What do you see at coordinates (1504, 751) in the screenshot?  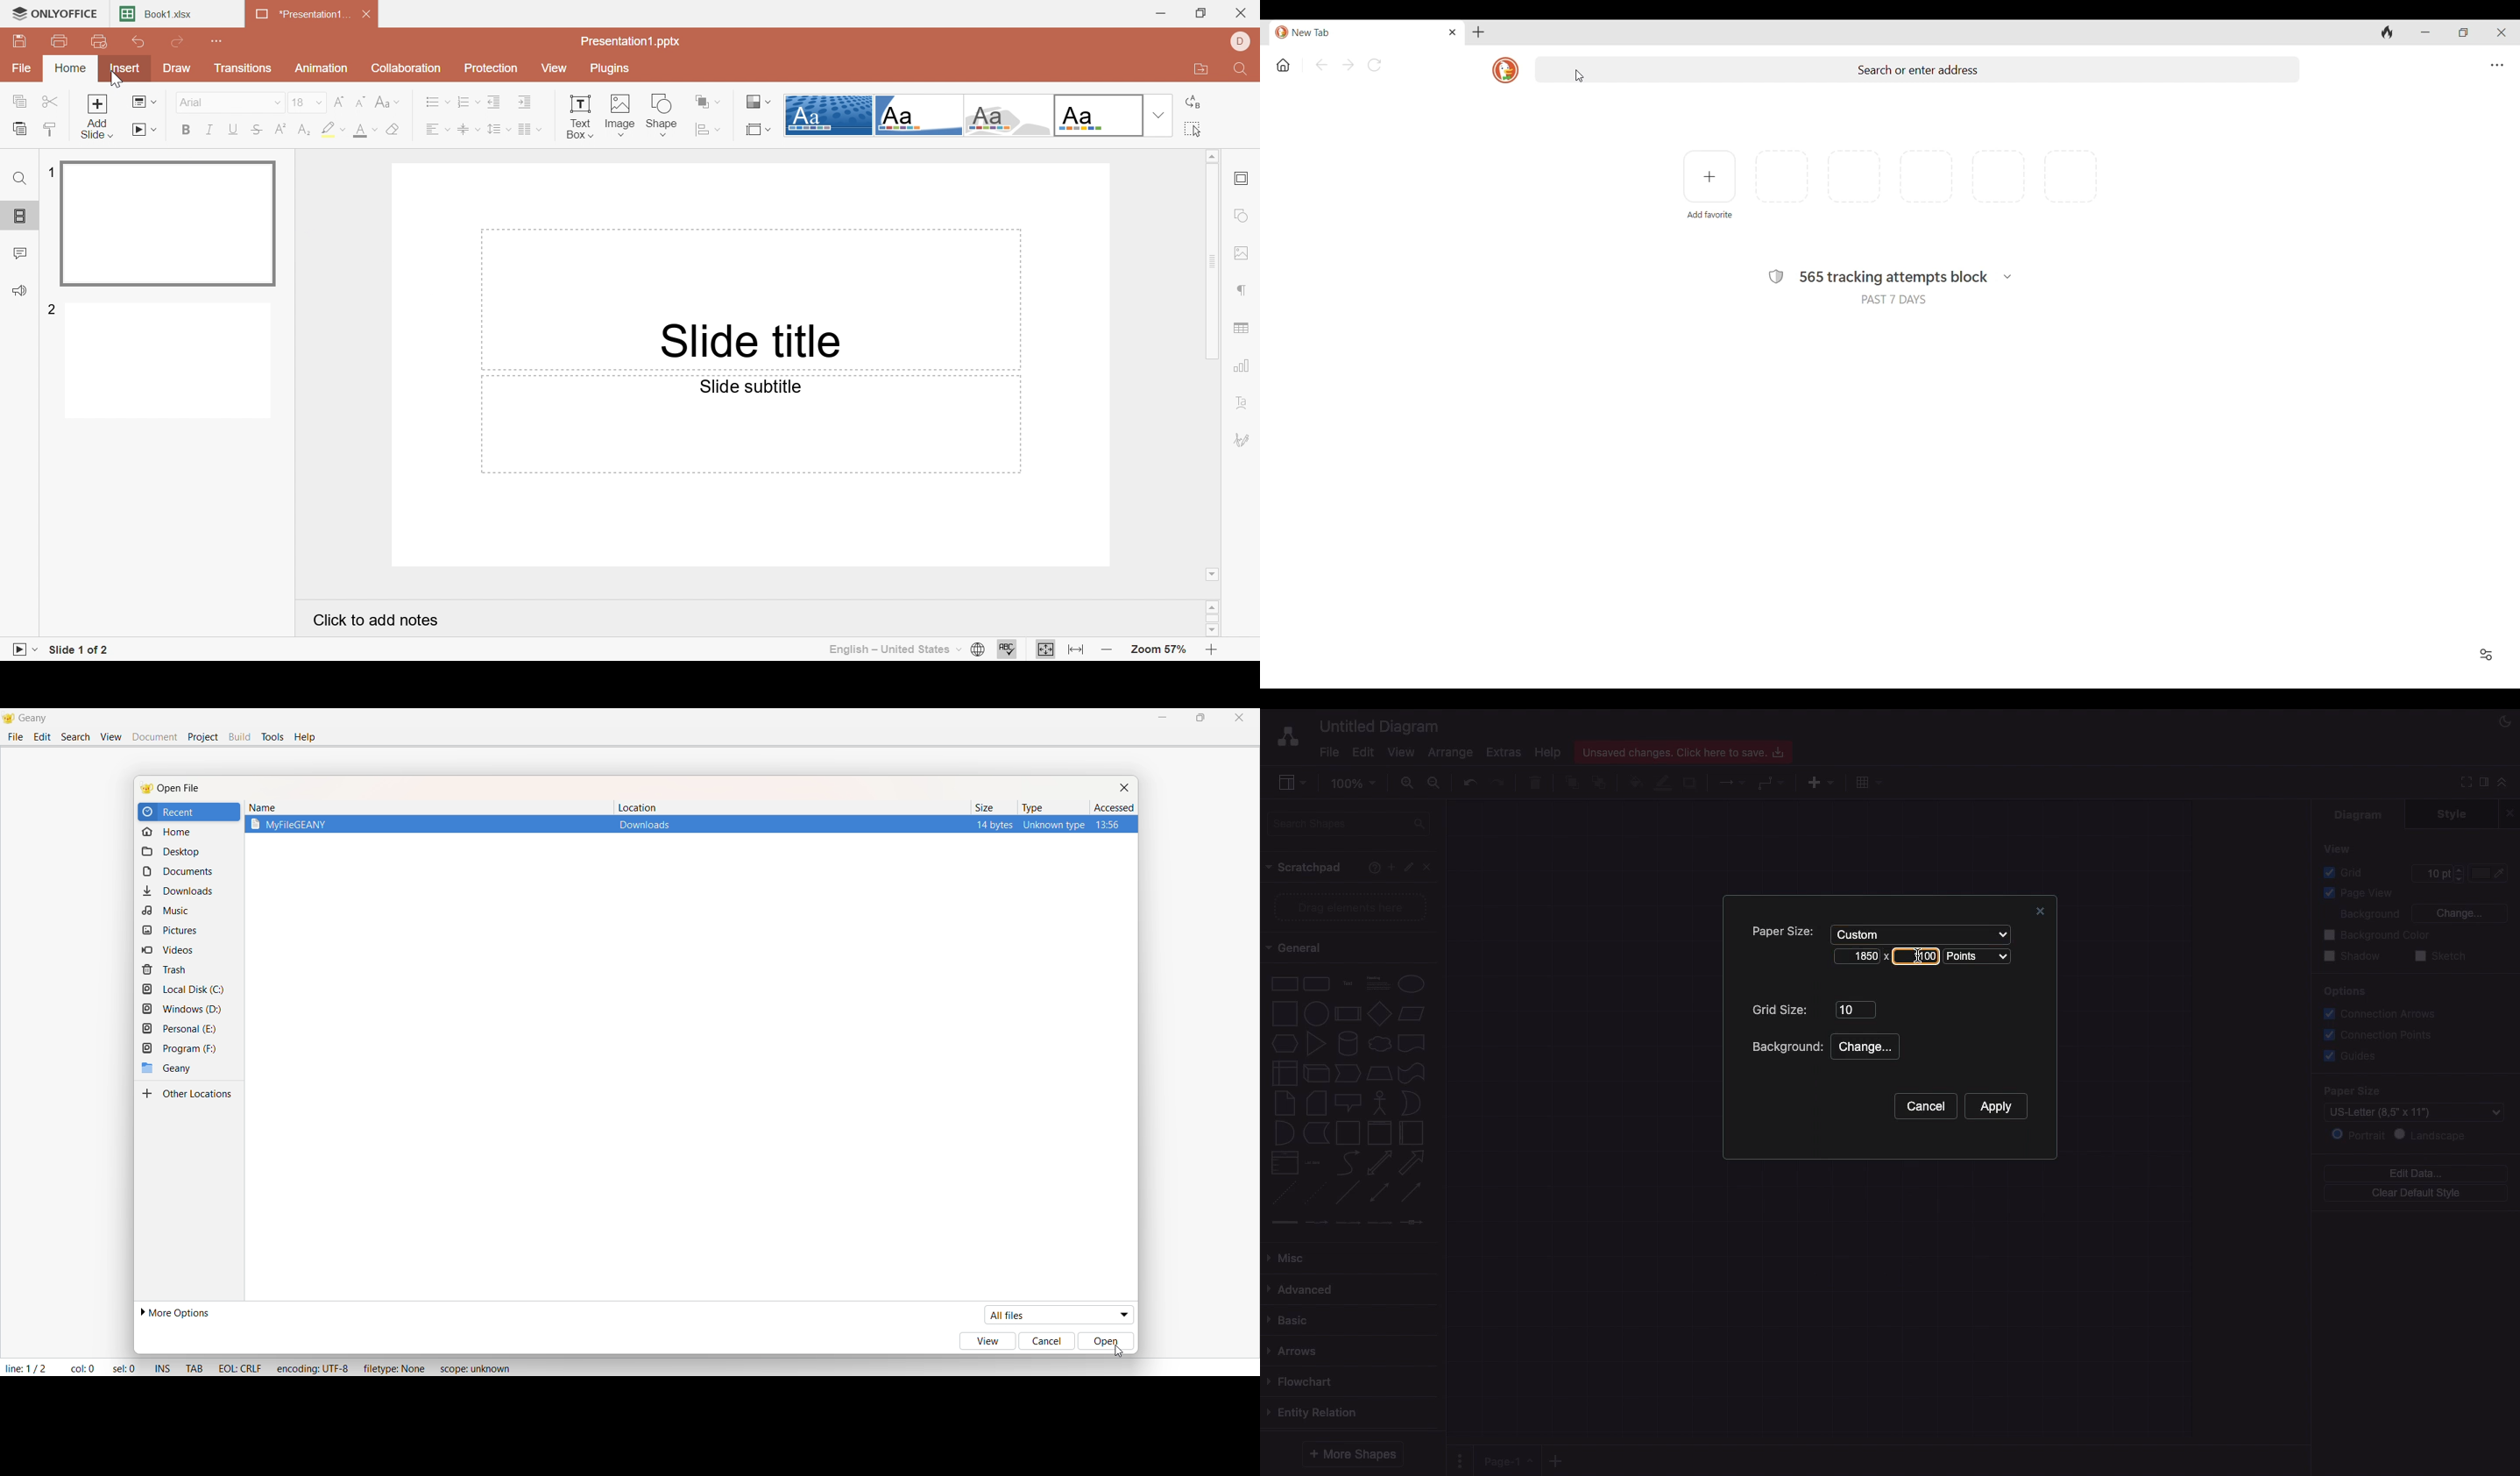 I see `Extras` at bounding box center [1504, 751].